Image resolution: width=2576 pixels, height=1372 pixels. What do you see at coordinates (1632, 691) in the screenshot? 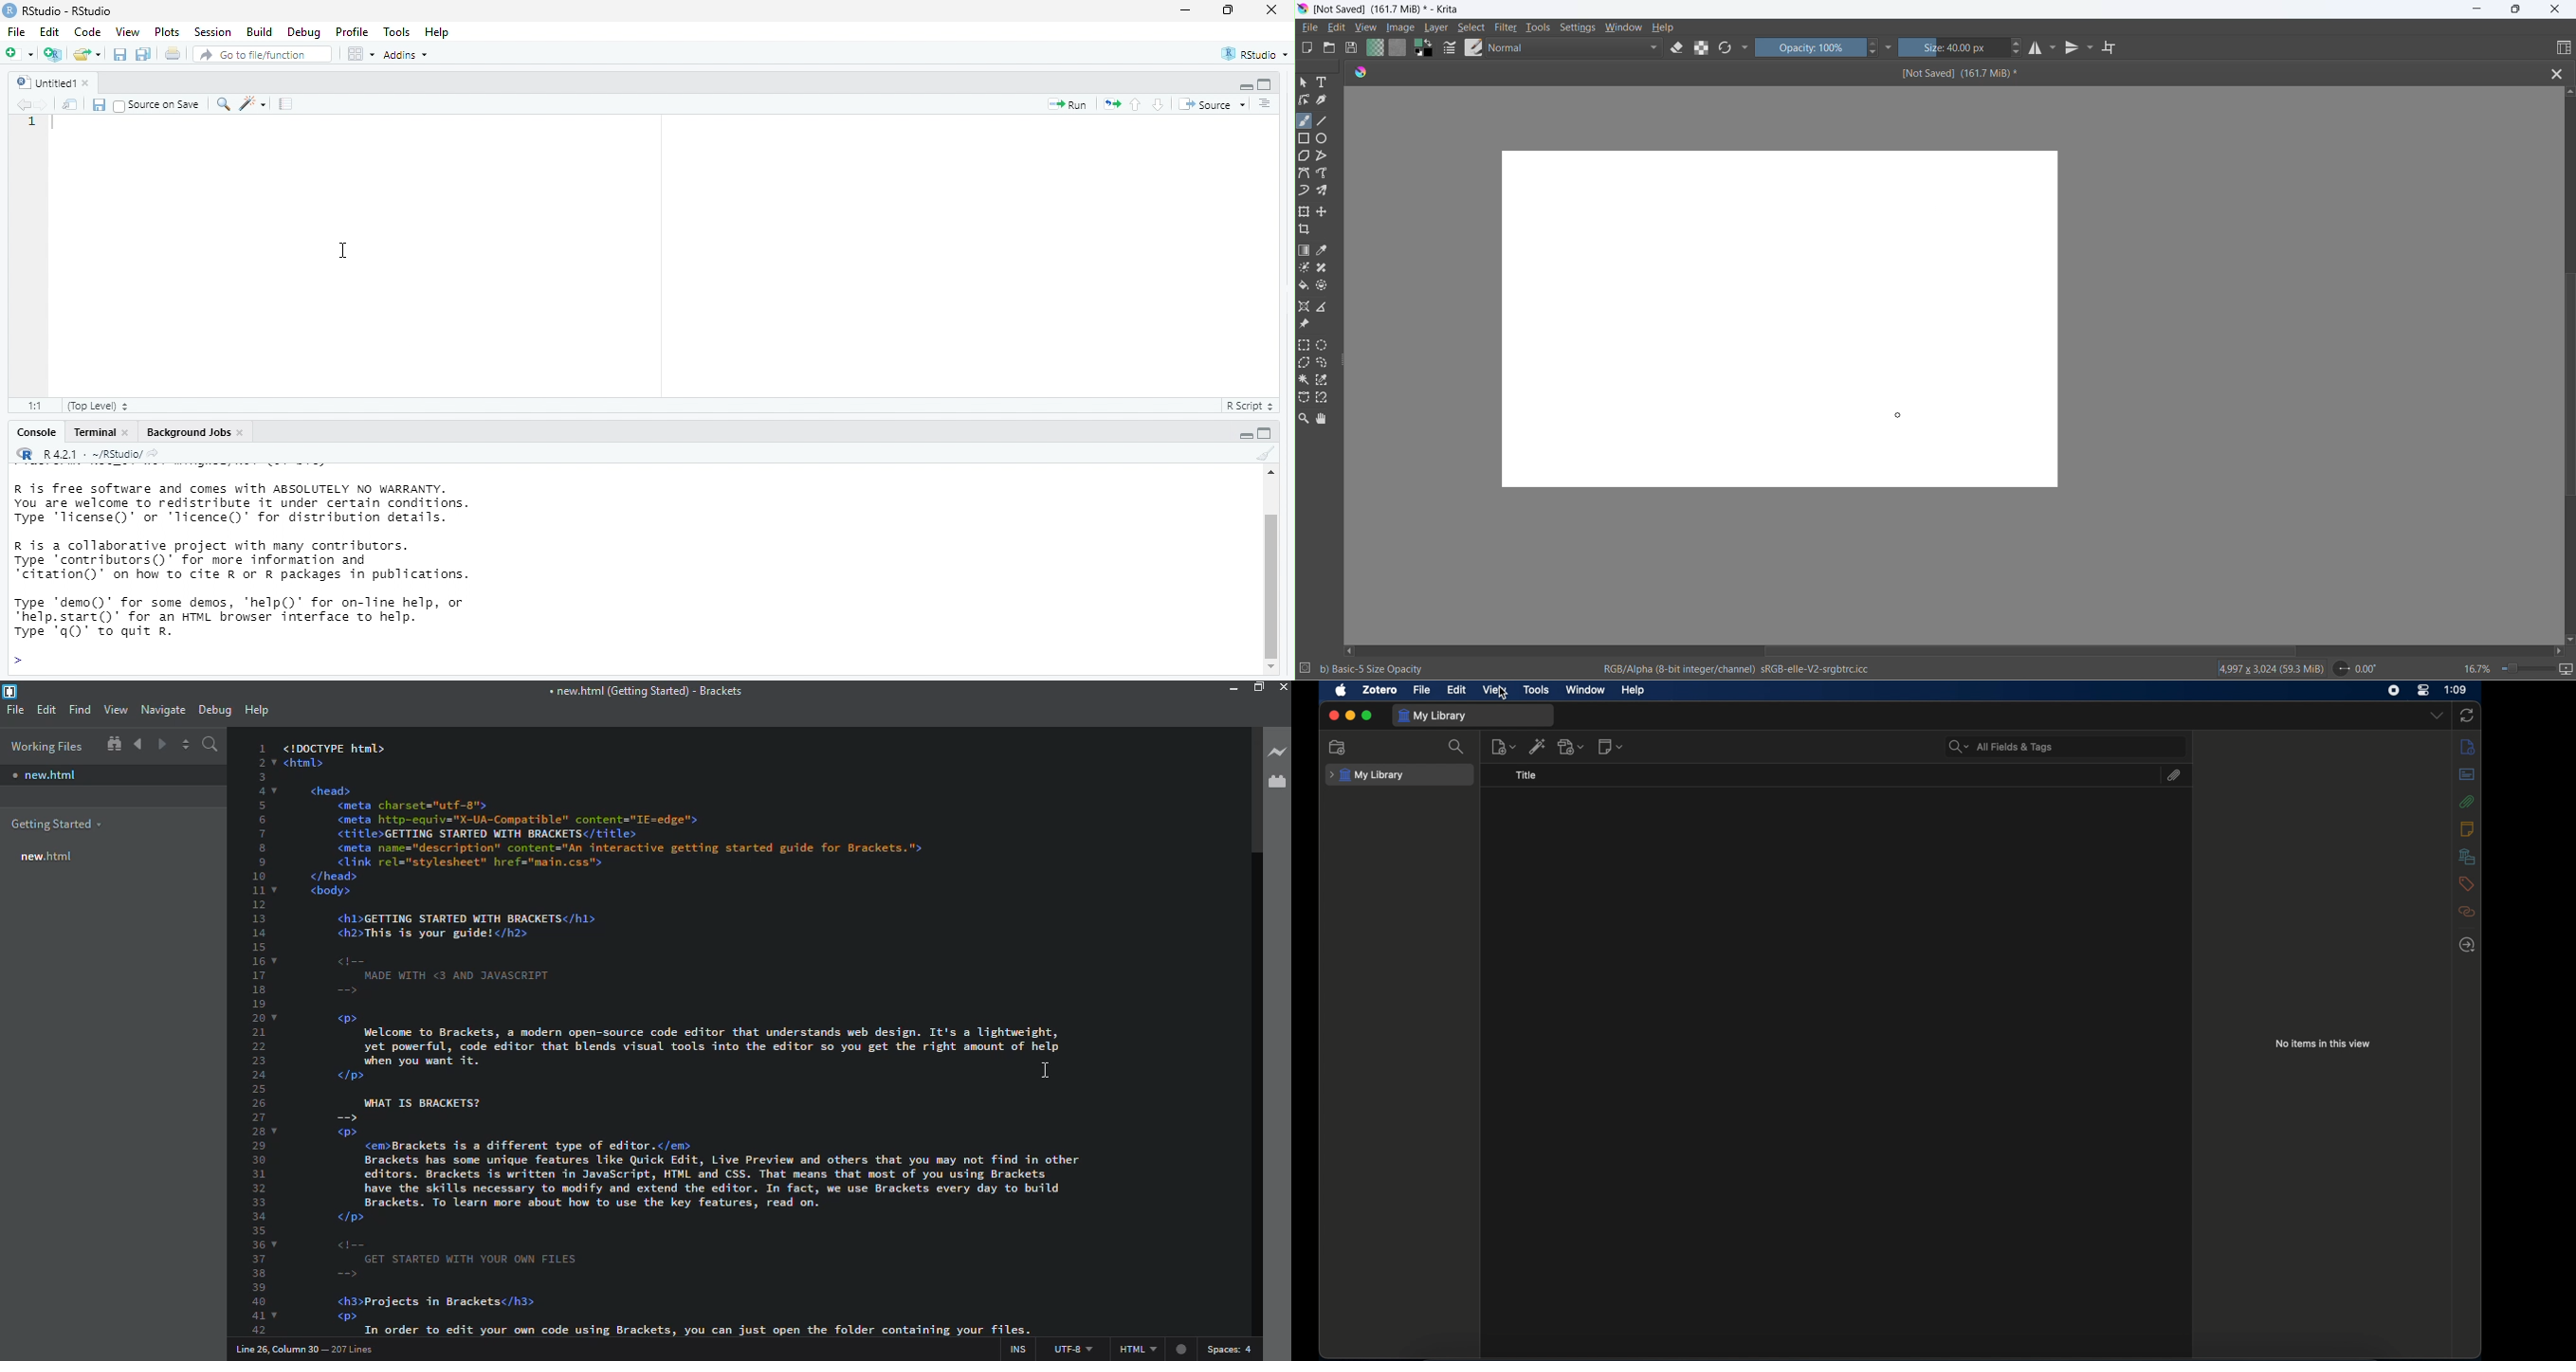
I see `help` at bounding box center [1632, 691].